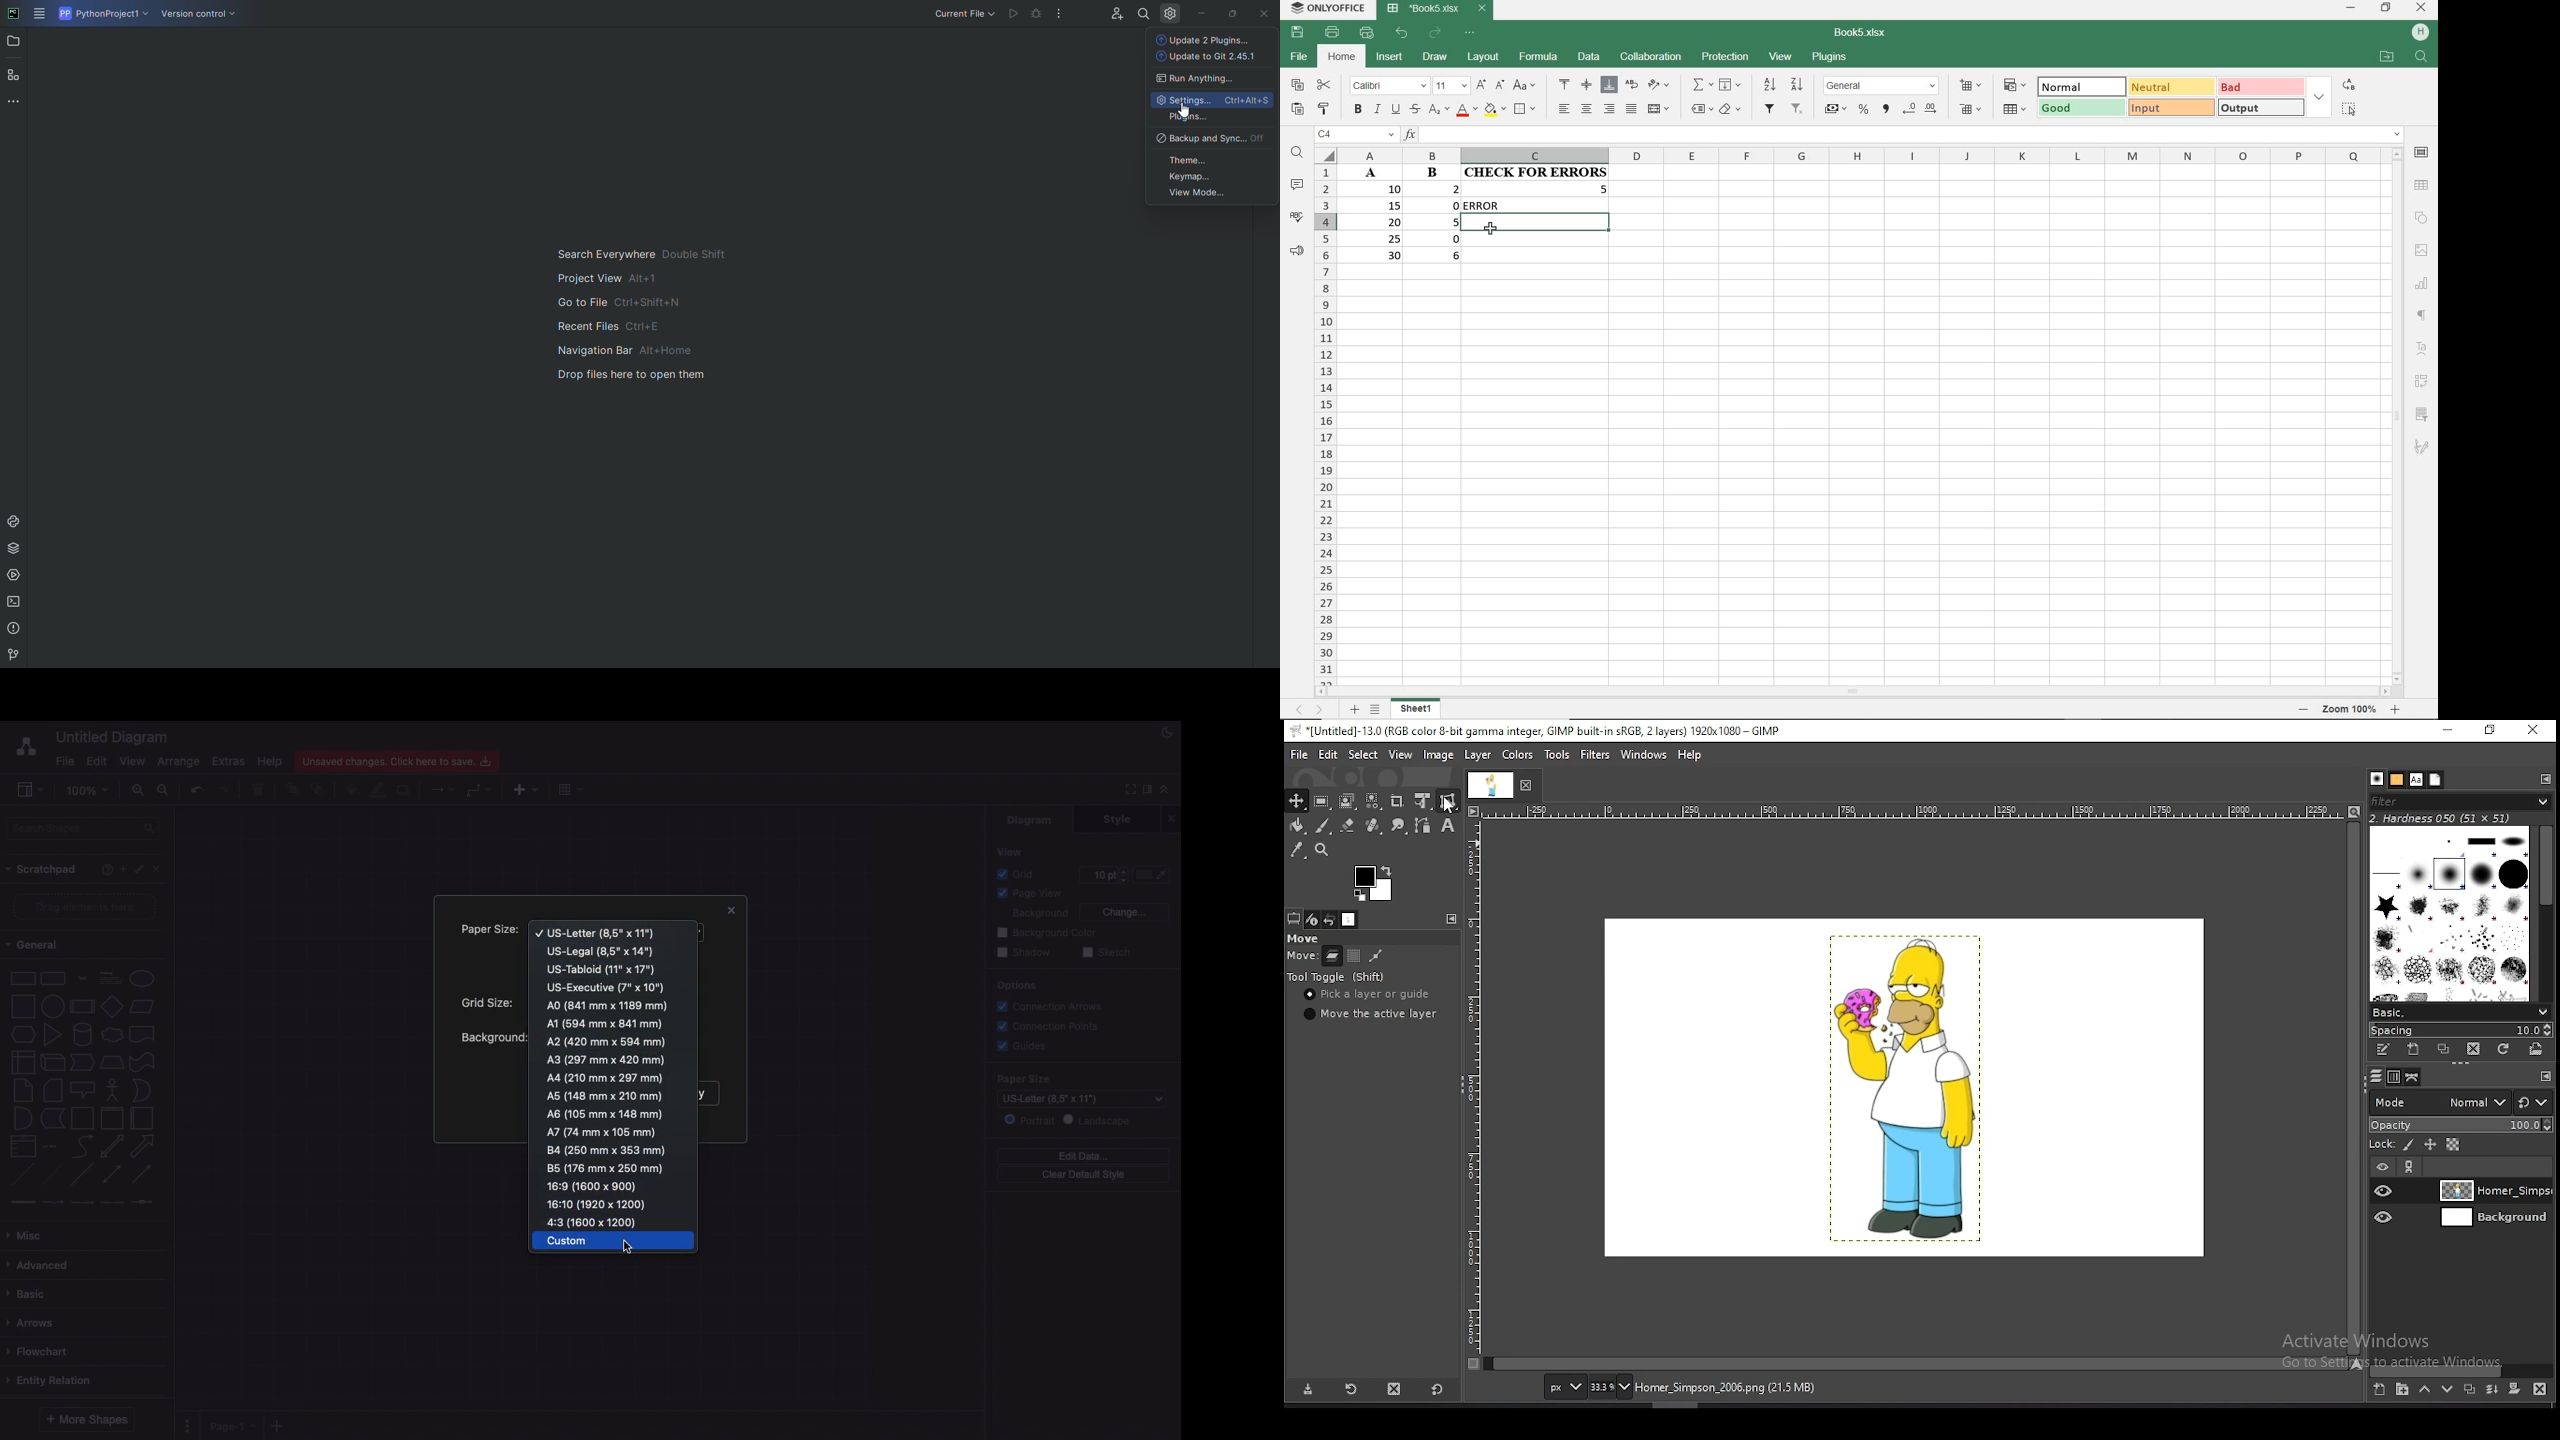 The height and width of the screenshot is (1456, 2576). Describe the element at coordinates (1213, 57) in the screenshot. I see `Update 2 Git` at that location.